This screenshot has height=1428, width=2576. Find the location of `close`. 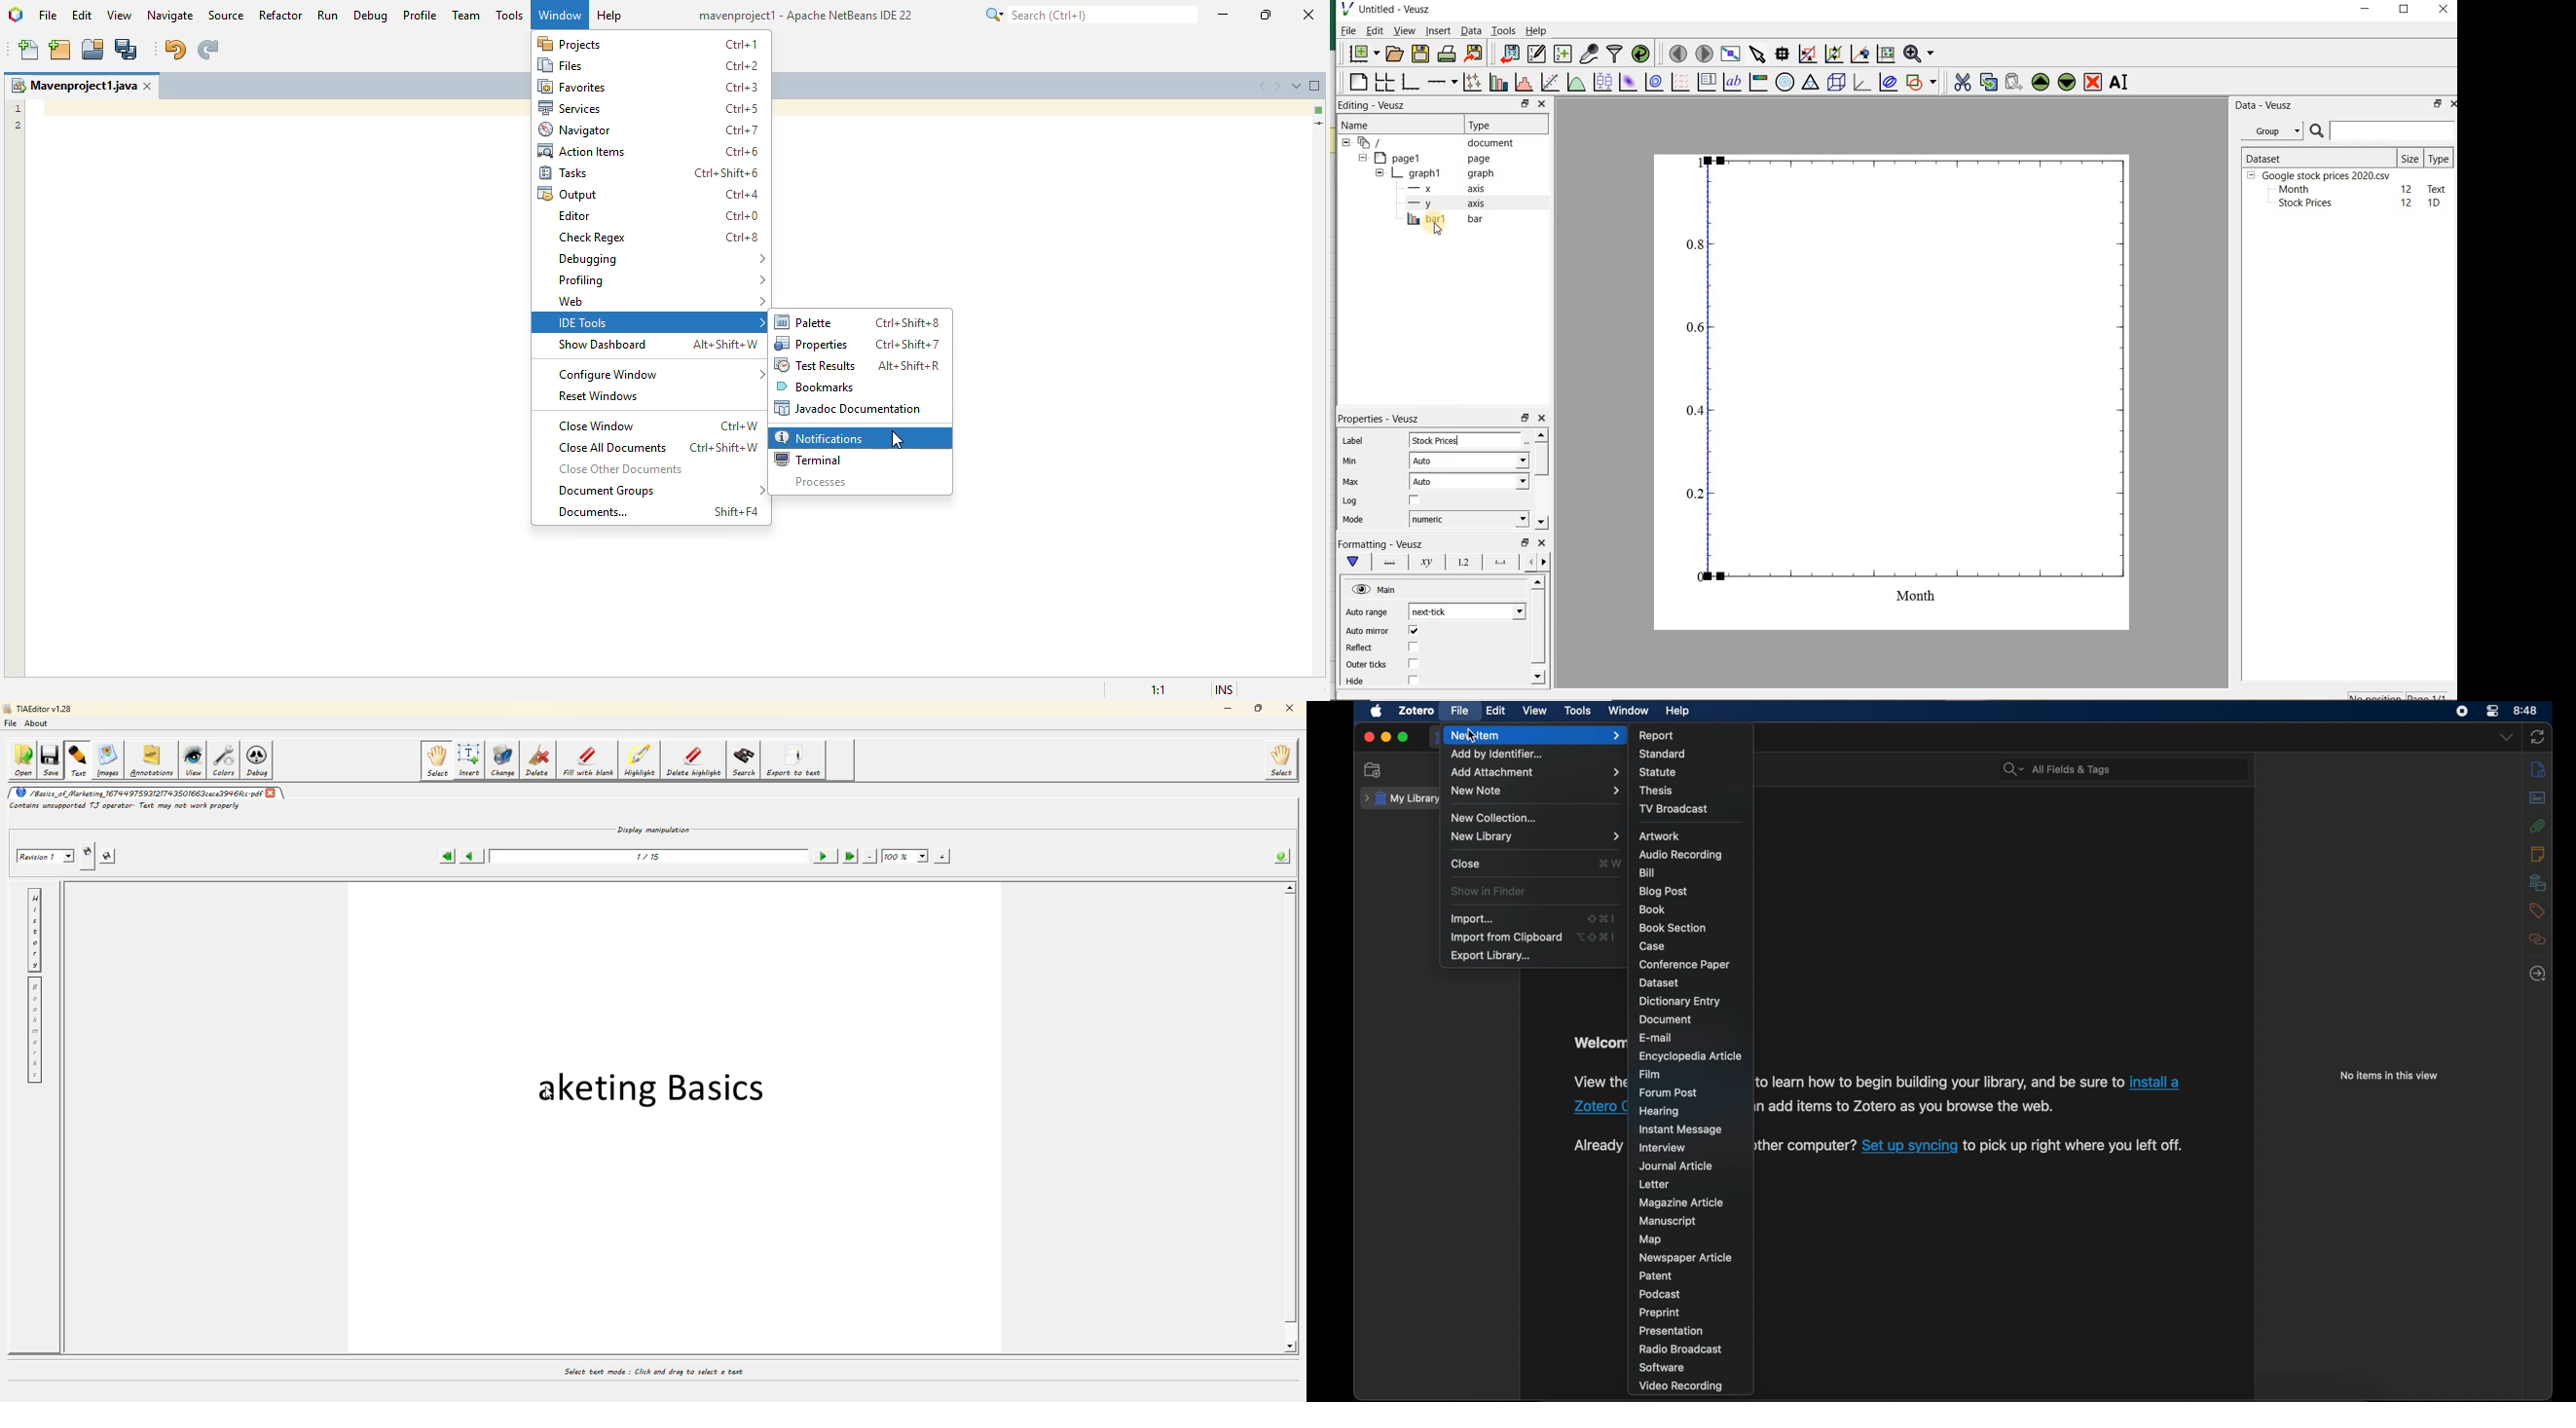

close is located at coordinates (1466, 863).